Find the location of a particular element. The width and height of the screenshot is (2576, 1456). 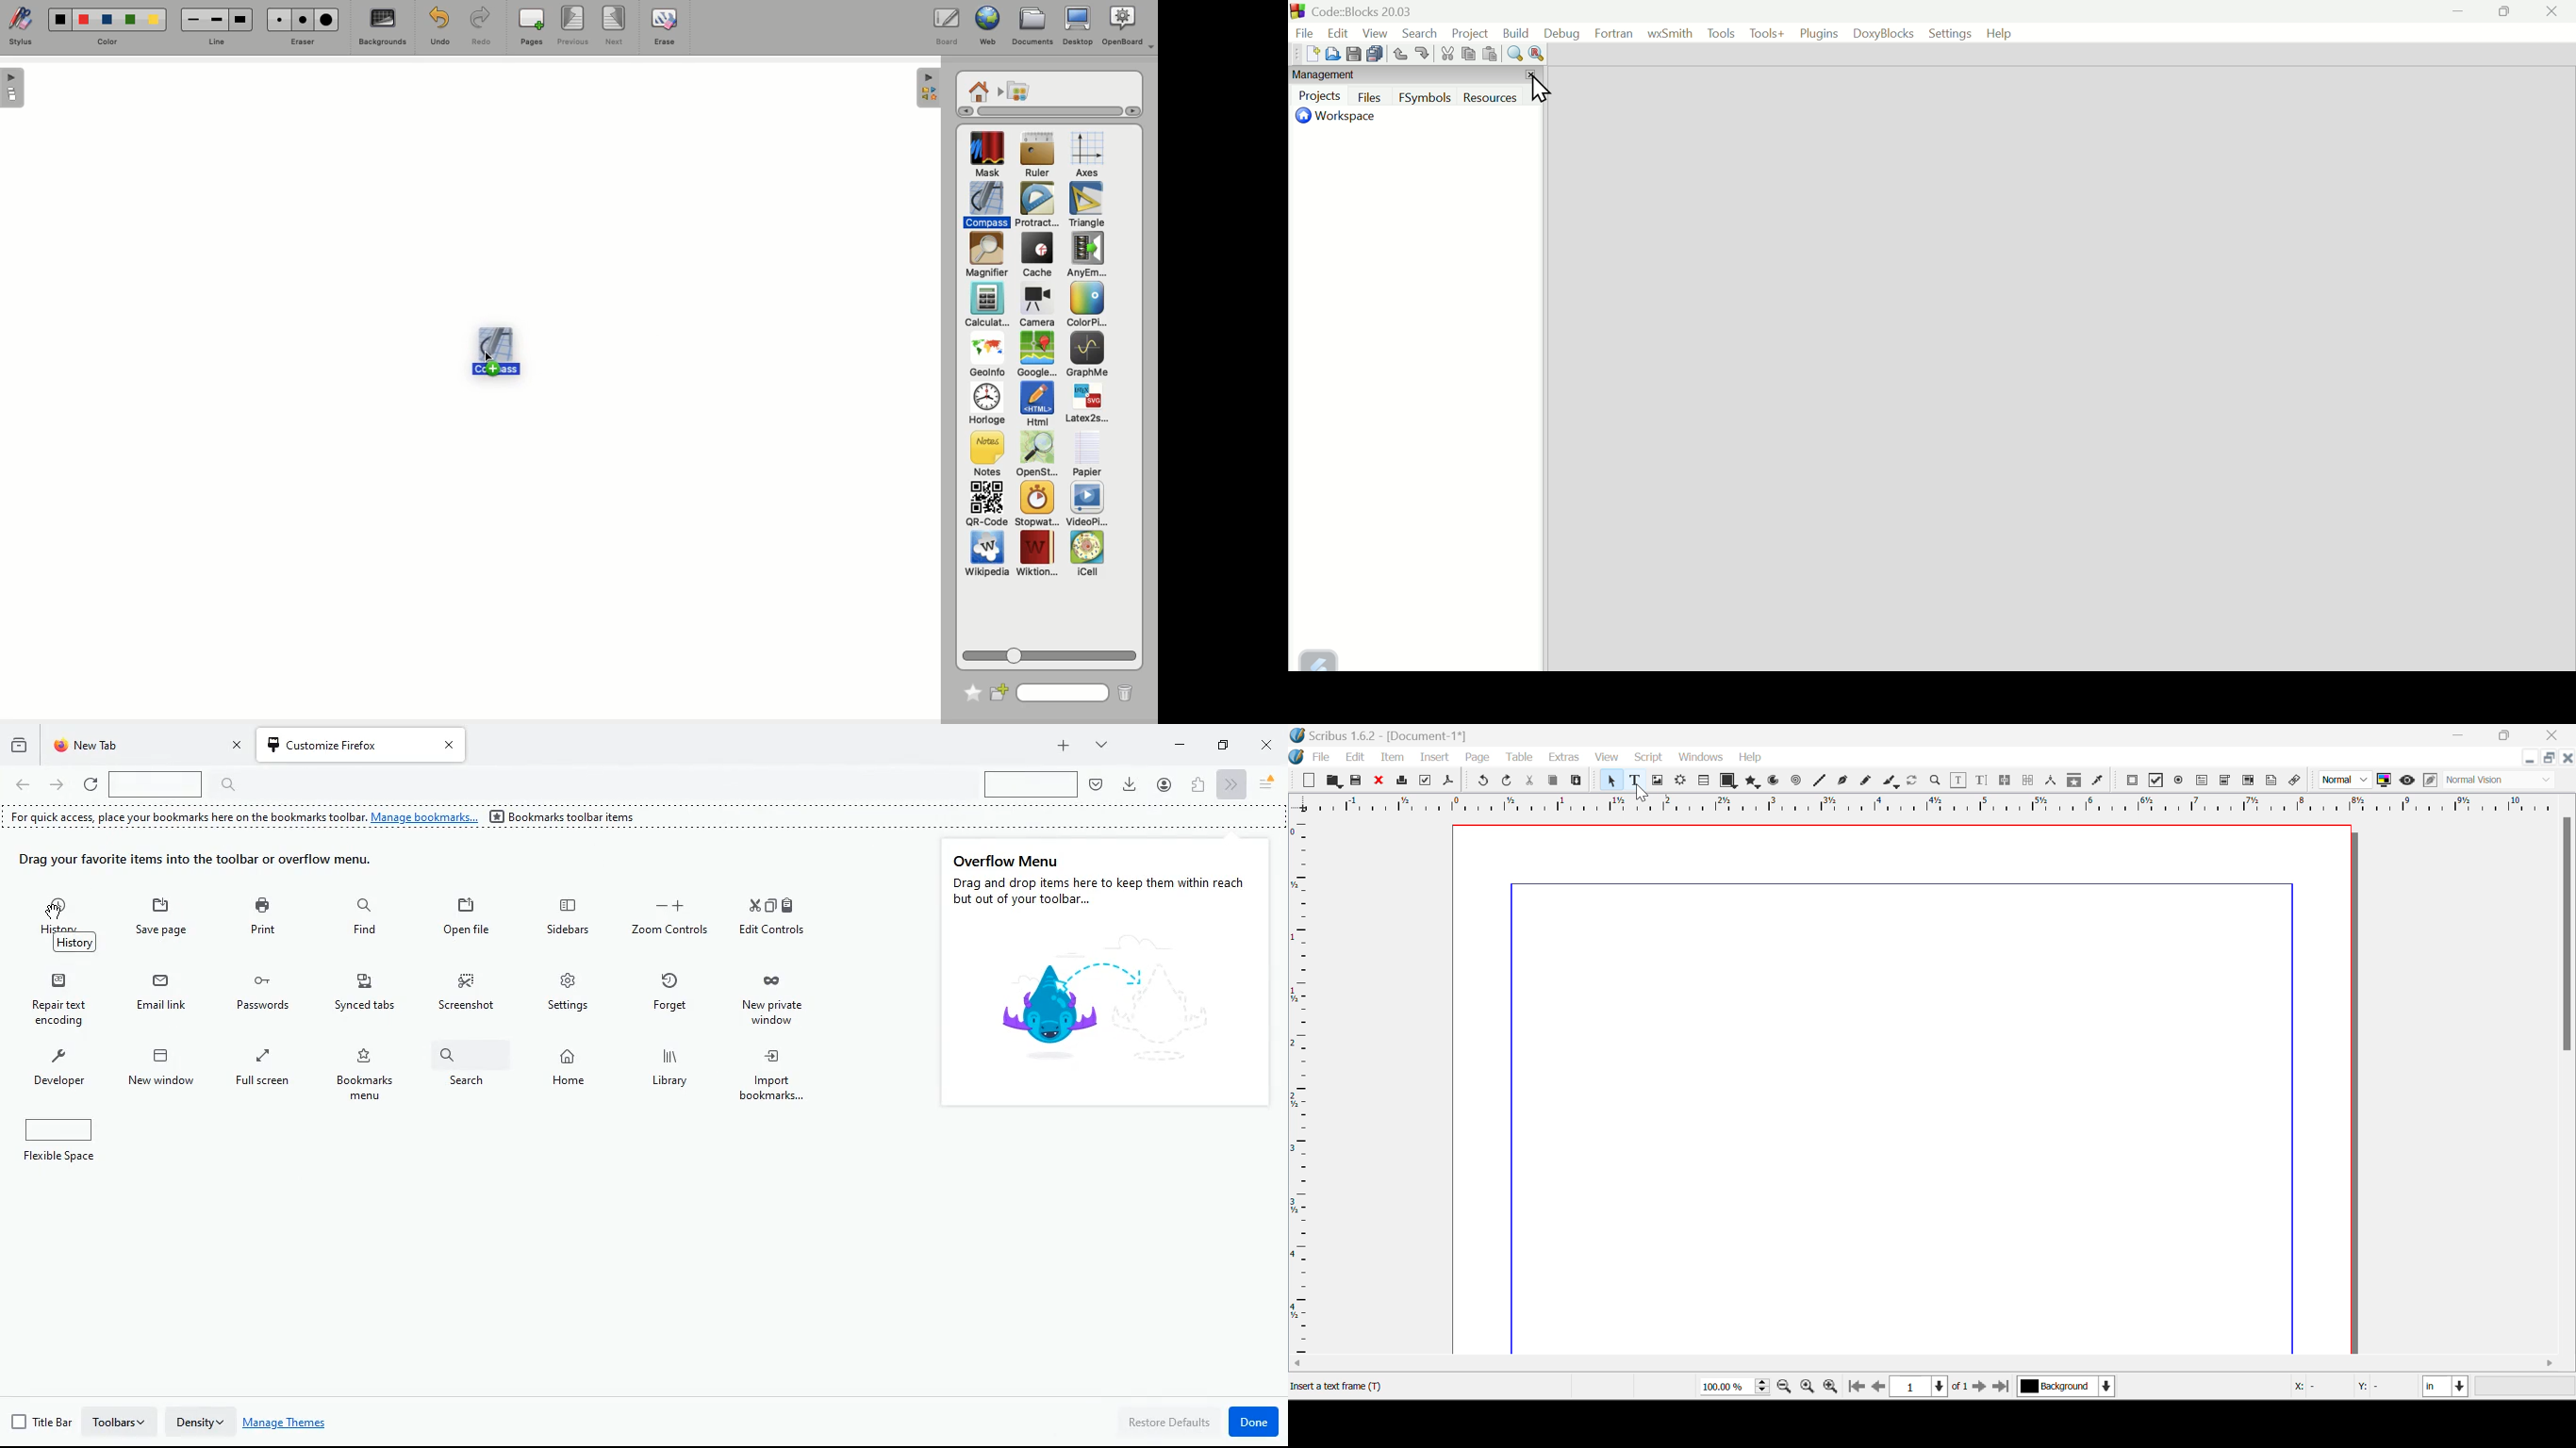

Measurements is located at coordinates (2053, 780).